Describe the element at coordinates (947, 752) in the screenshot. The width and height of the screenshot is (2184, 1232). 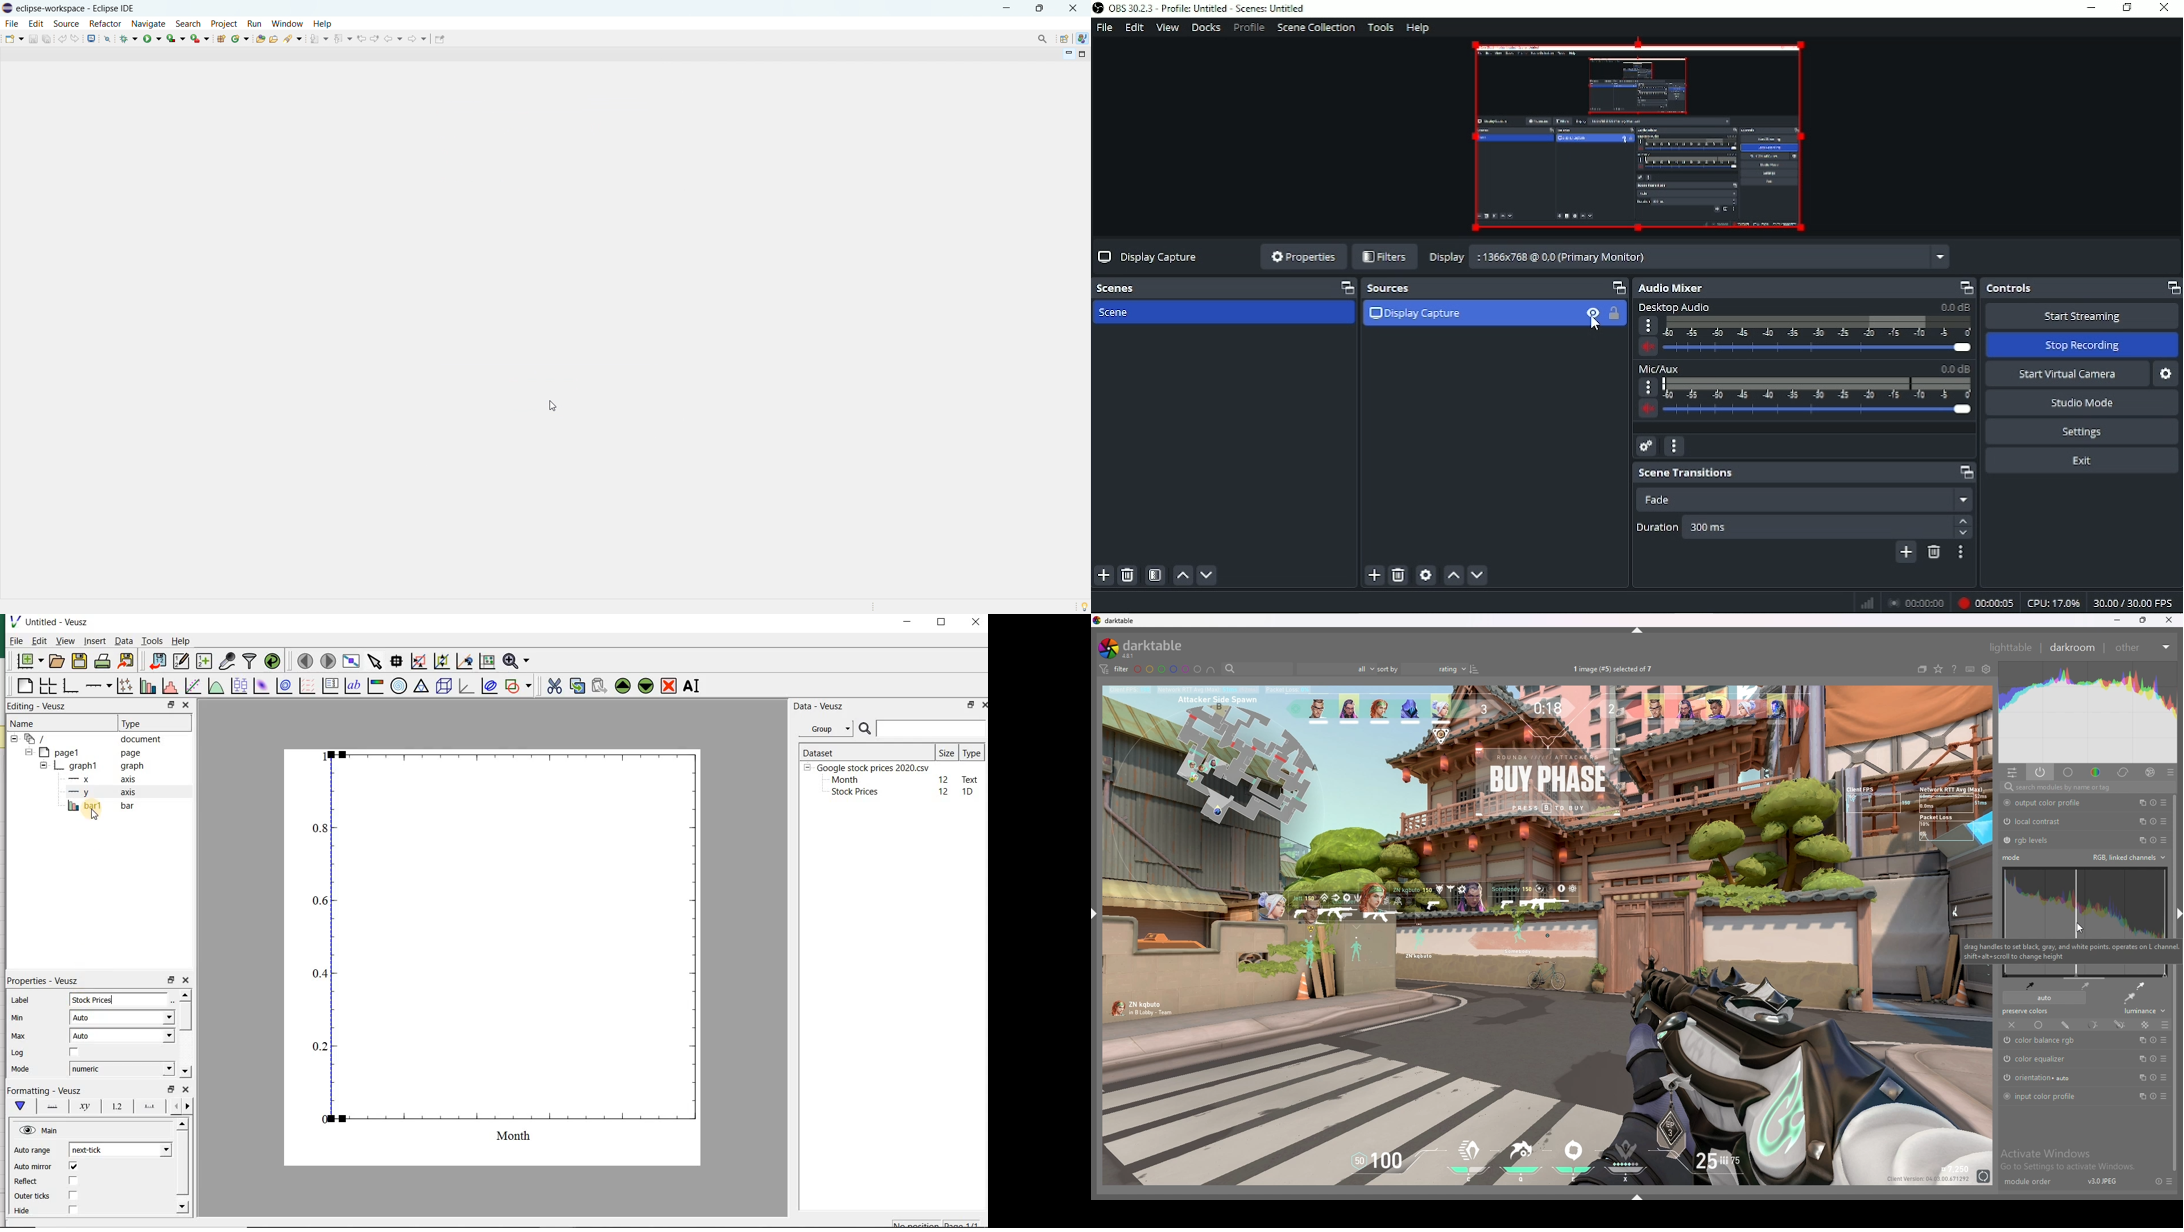
I see `Size` at that location.